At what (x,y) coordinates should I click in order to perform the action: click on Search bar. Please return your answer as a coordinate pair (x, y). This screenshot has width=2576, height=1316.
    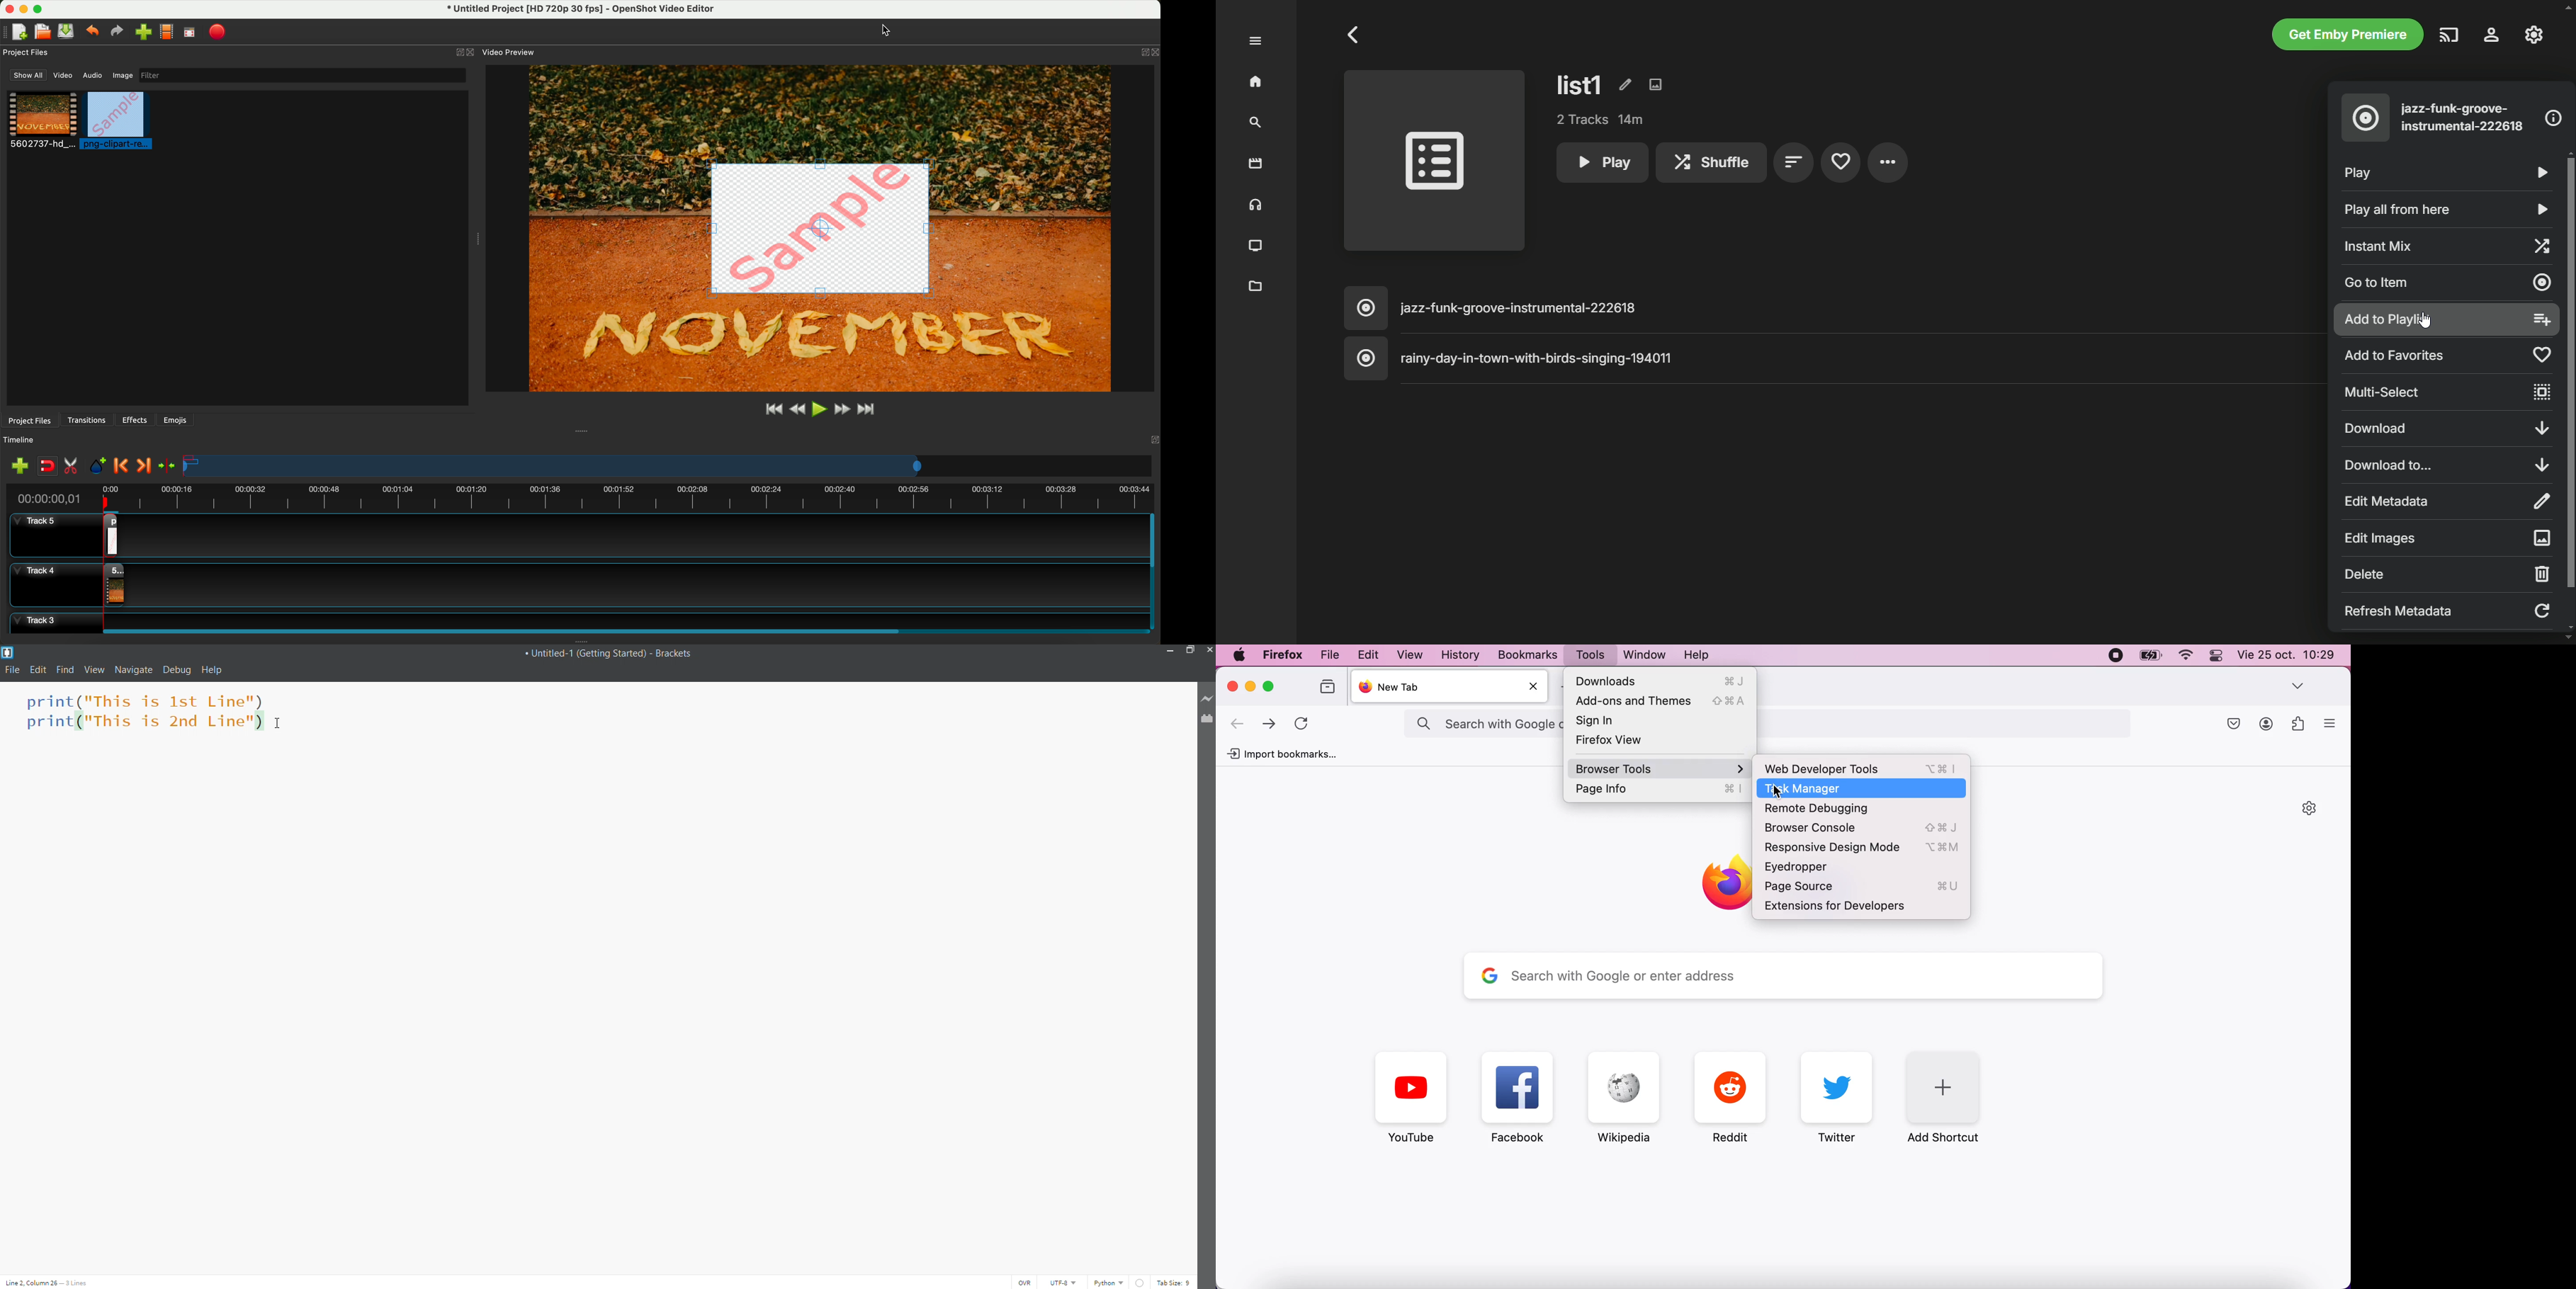
    Looking at the image, I should click on (1786, 975).